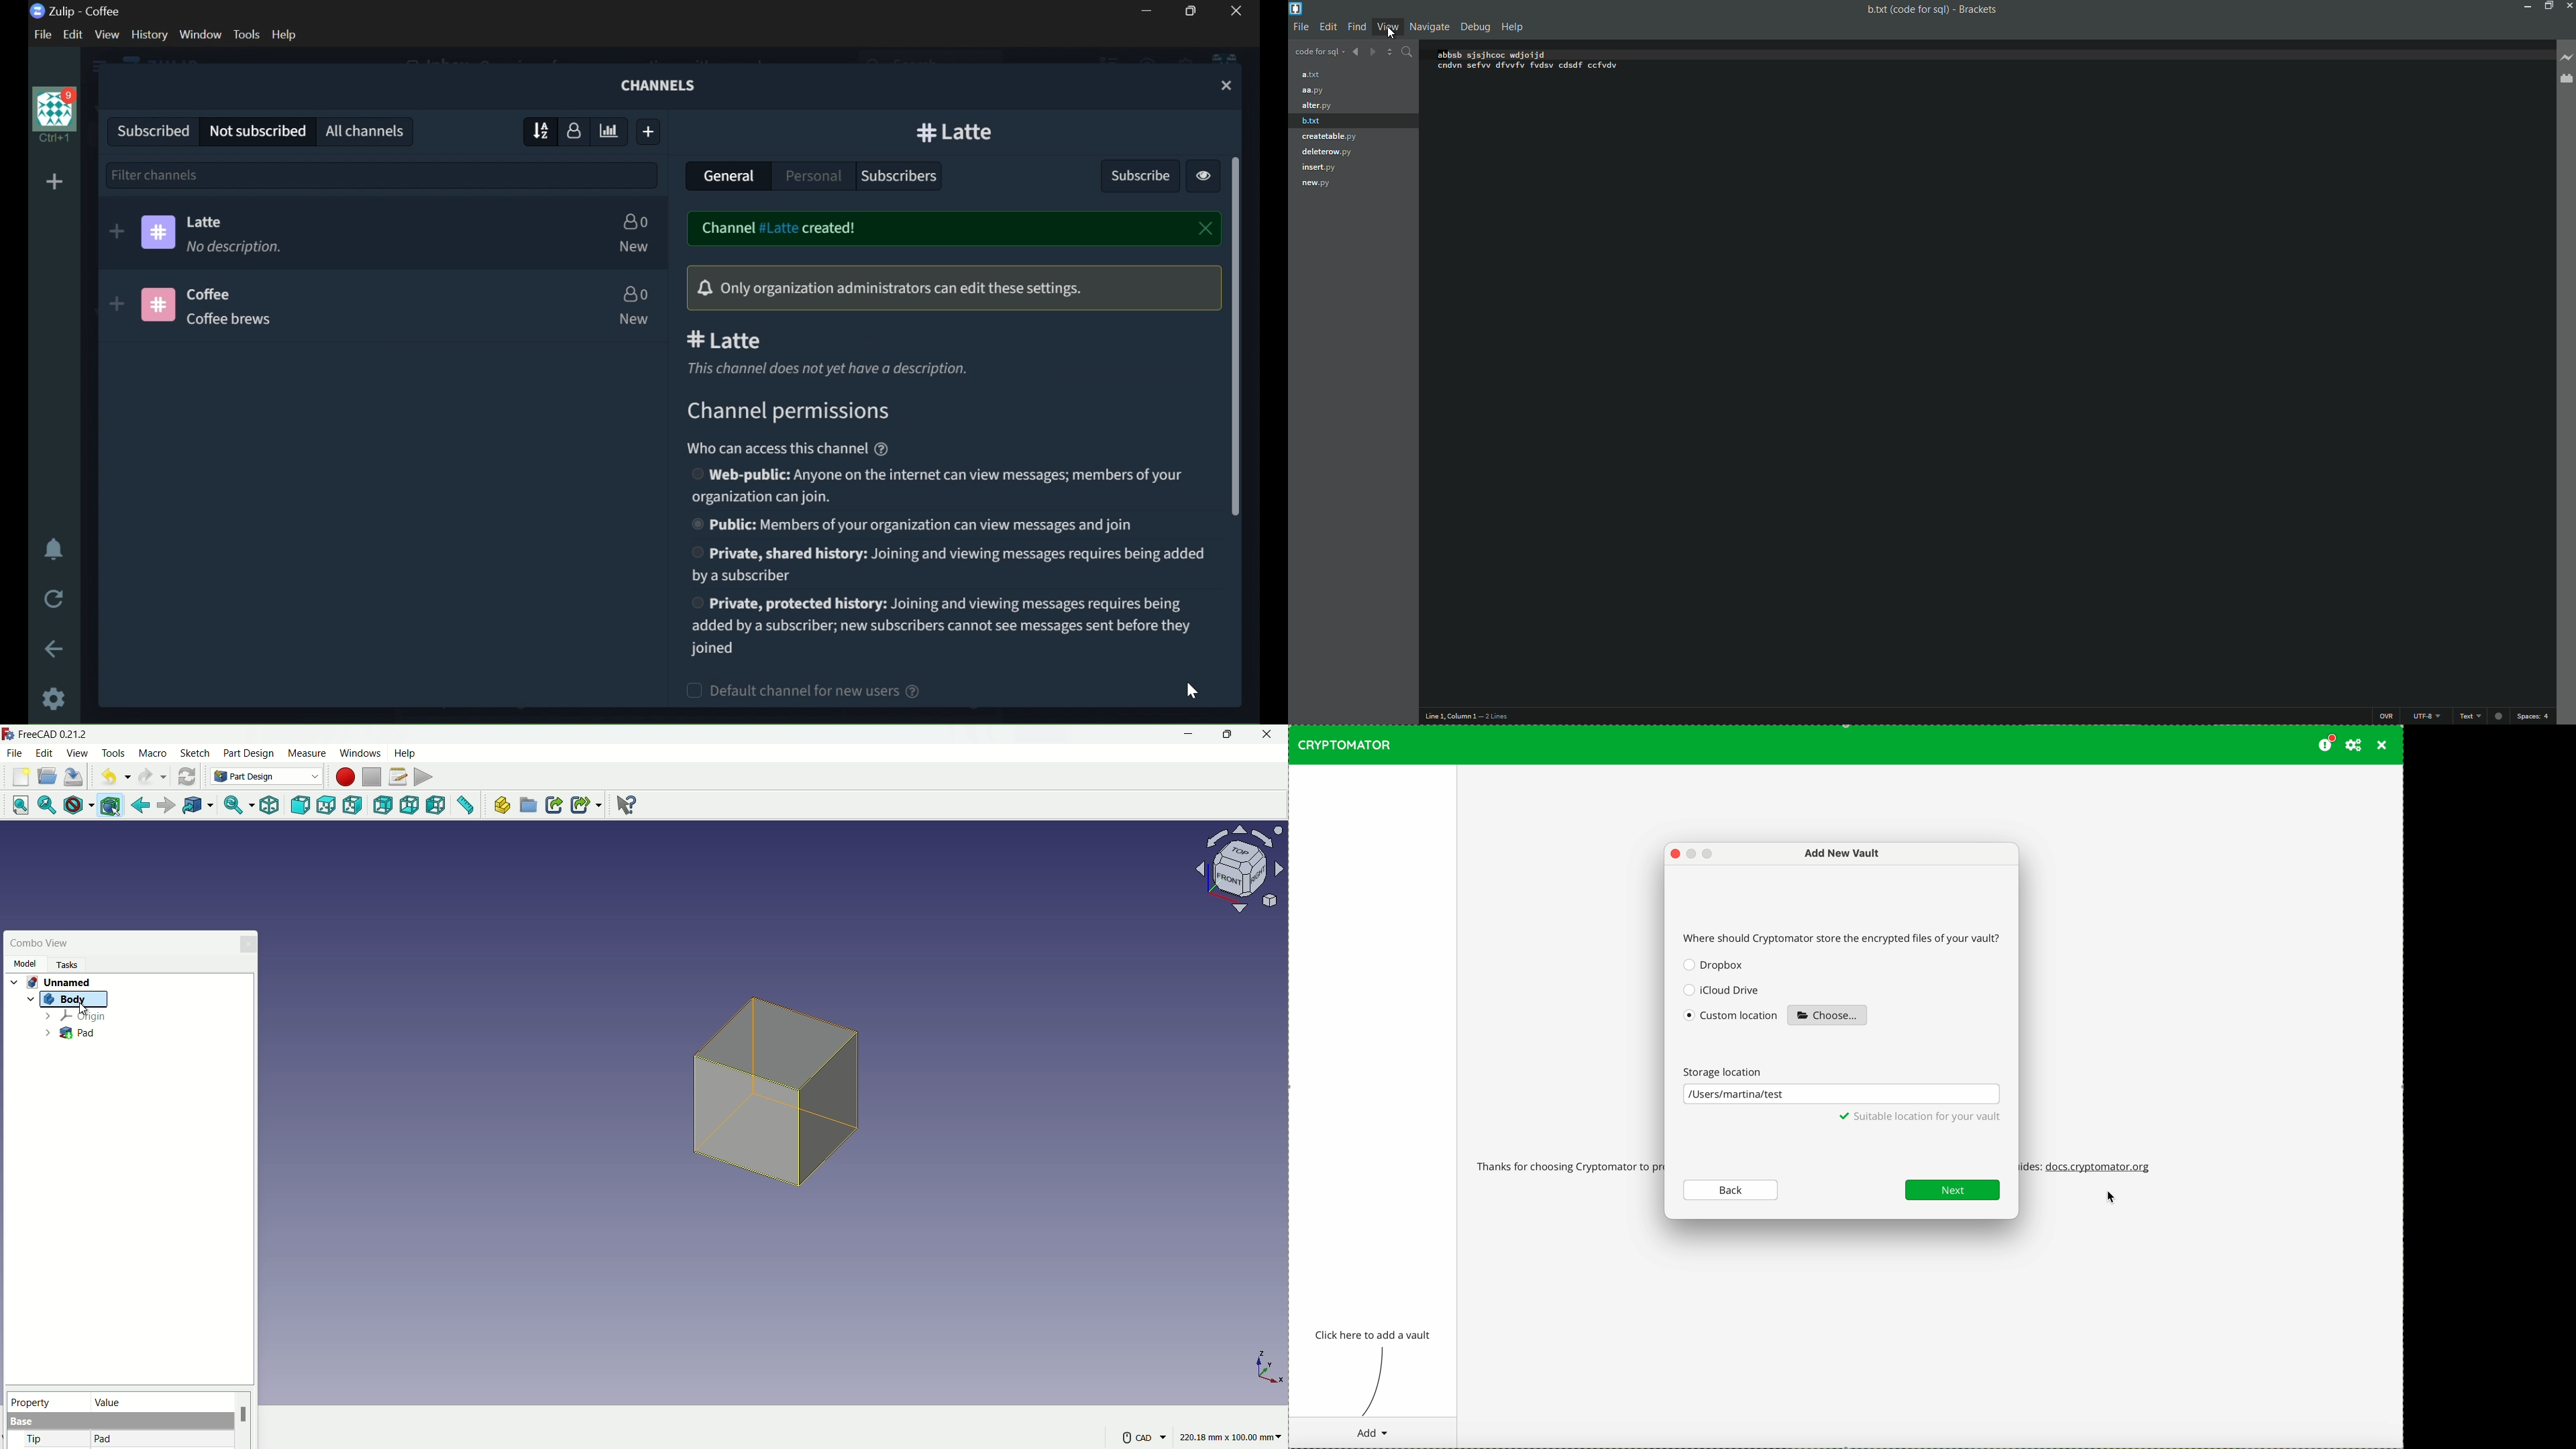 The height and width of the screenshot is (1456, 2576). I want to click on no DESCRIPTION, so click(237, 248).